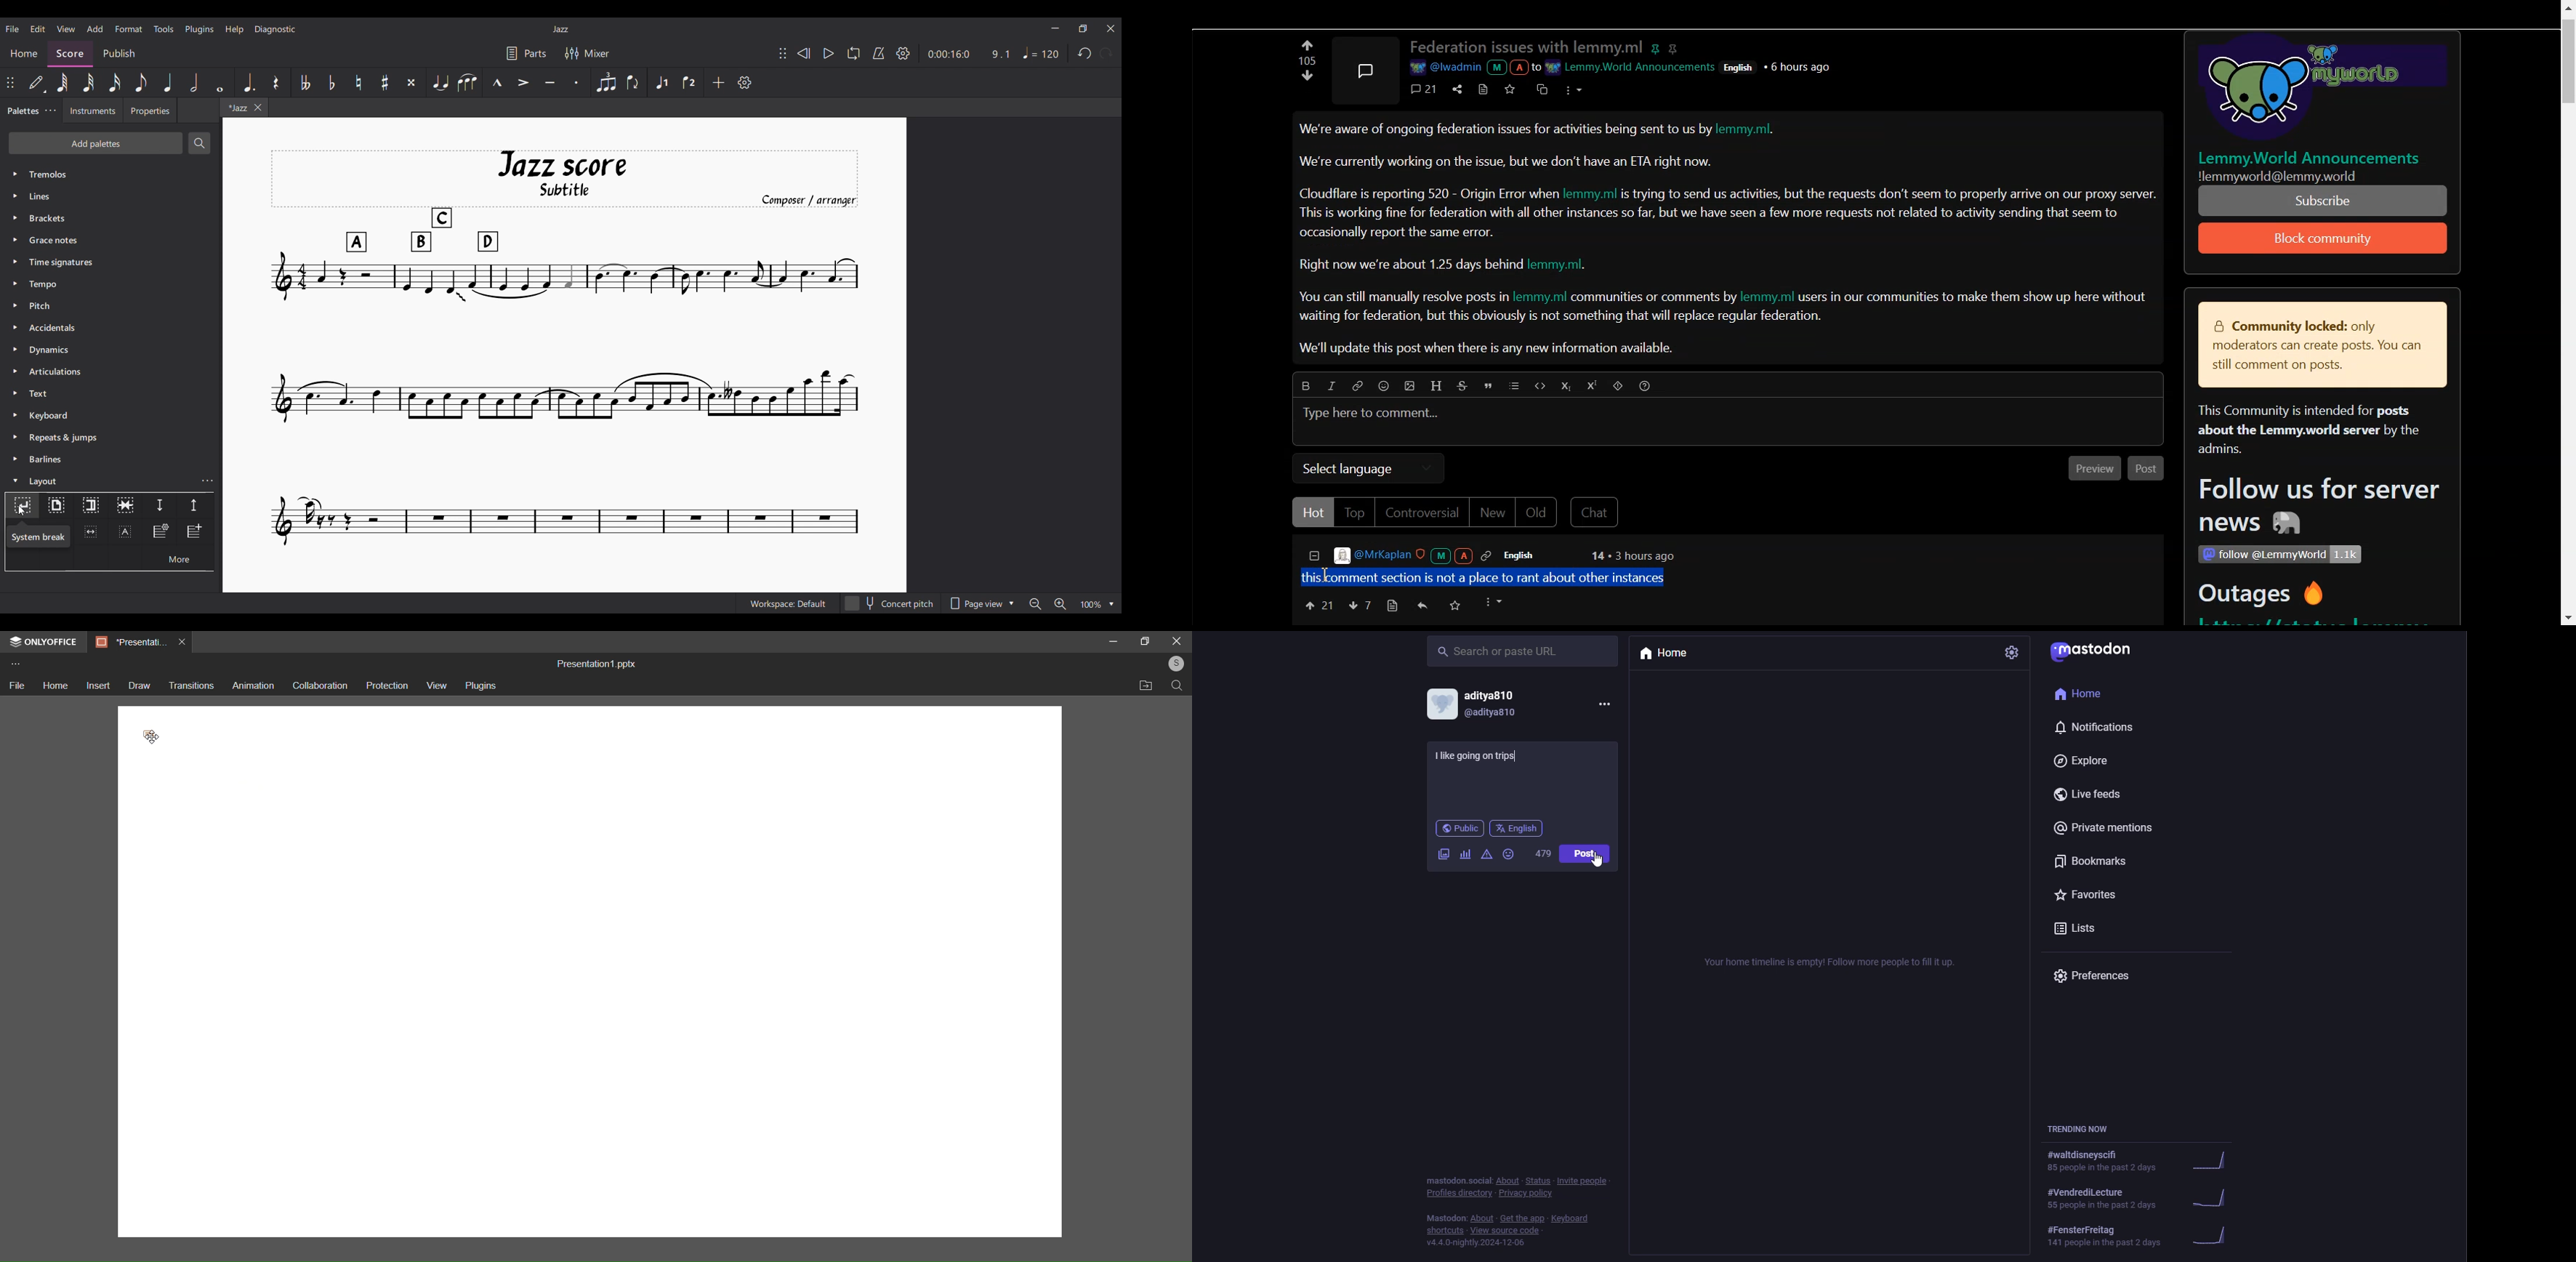 The height and width of the screenshot is (1288, 2576). What do you see at coordinates (207, 481) in the screenshot?
I see `Layout settings` at bounding box center [207, 481].